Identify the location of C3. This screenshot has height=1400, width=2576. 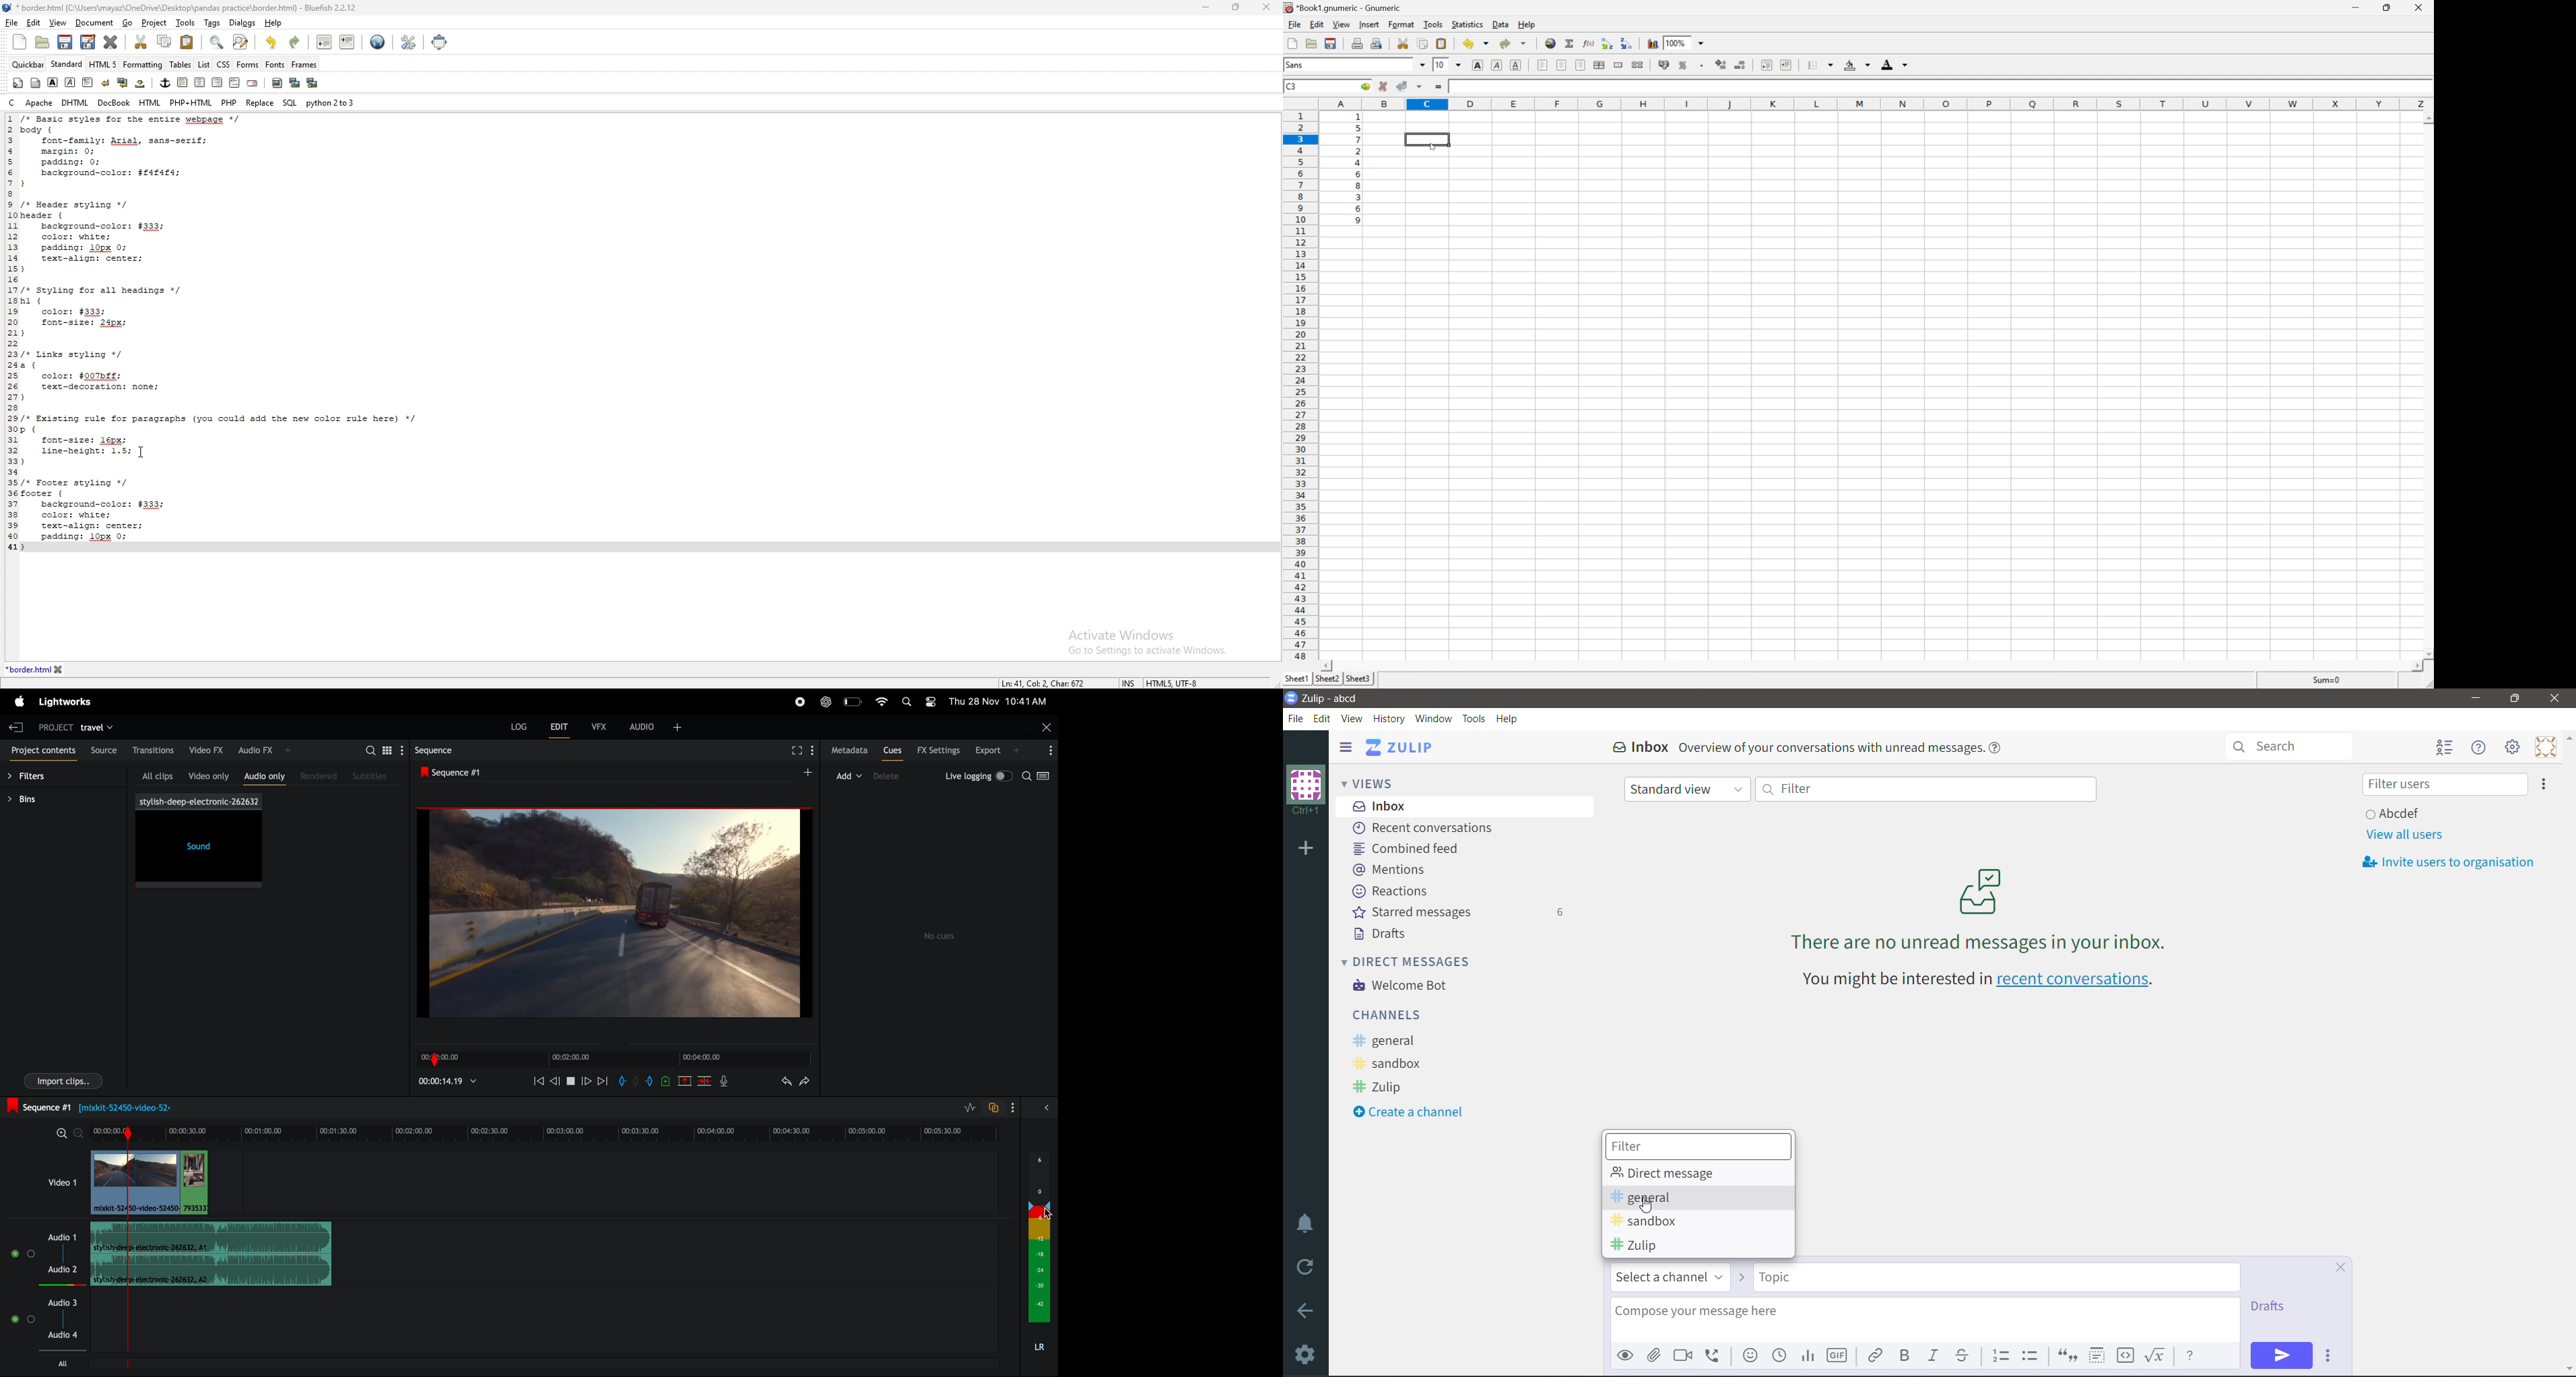
(1297, 86).